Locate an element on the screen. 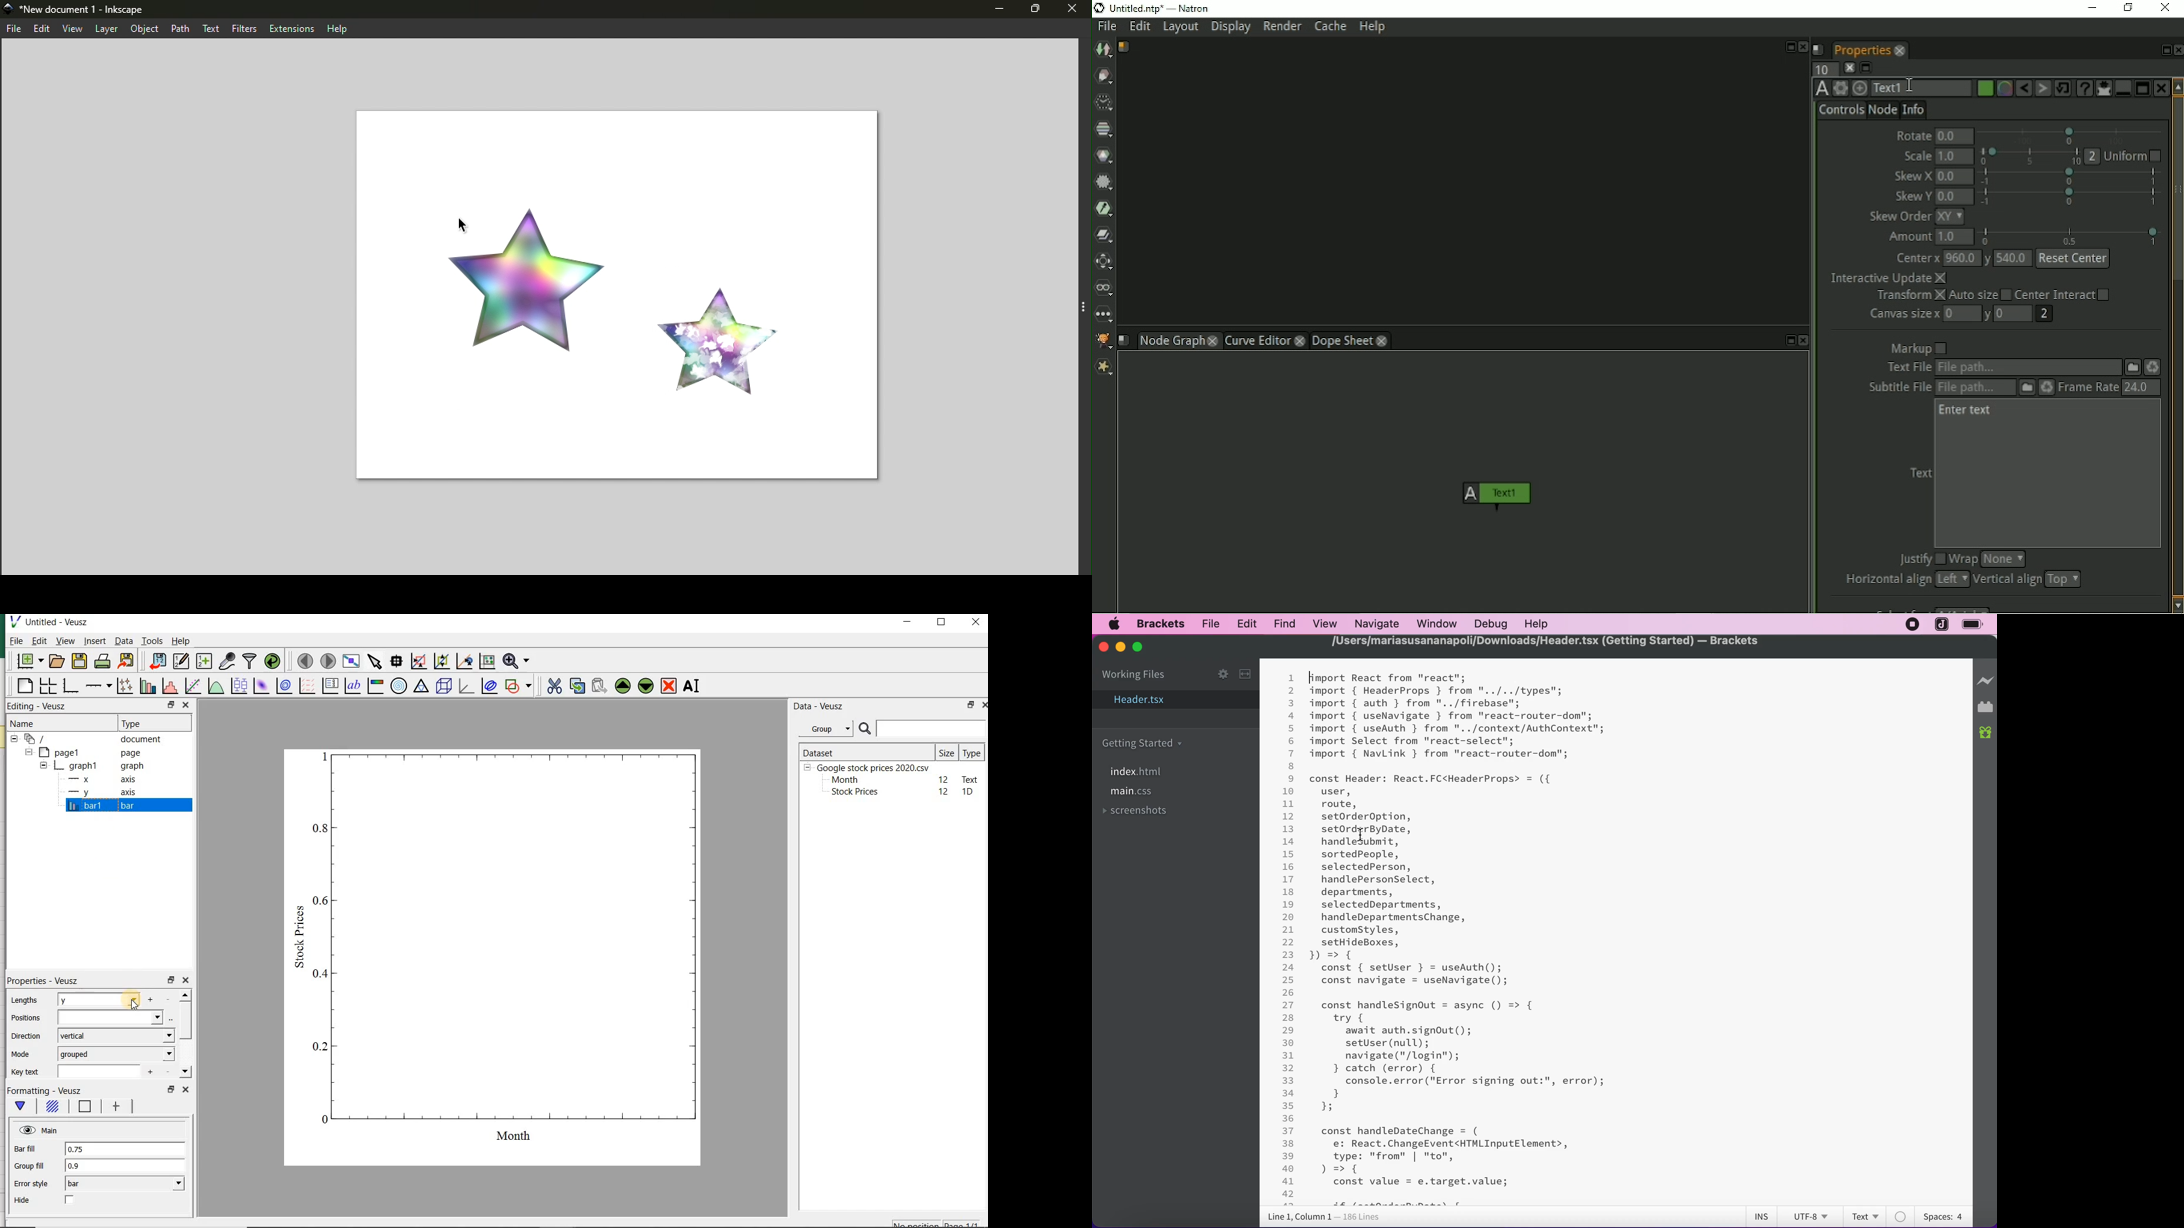 Image resolution: width=2184 pixels, height=1232 pixels. 11 is located at coordinates (1289, 804).